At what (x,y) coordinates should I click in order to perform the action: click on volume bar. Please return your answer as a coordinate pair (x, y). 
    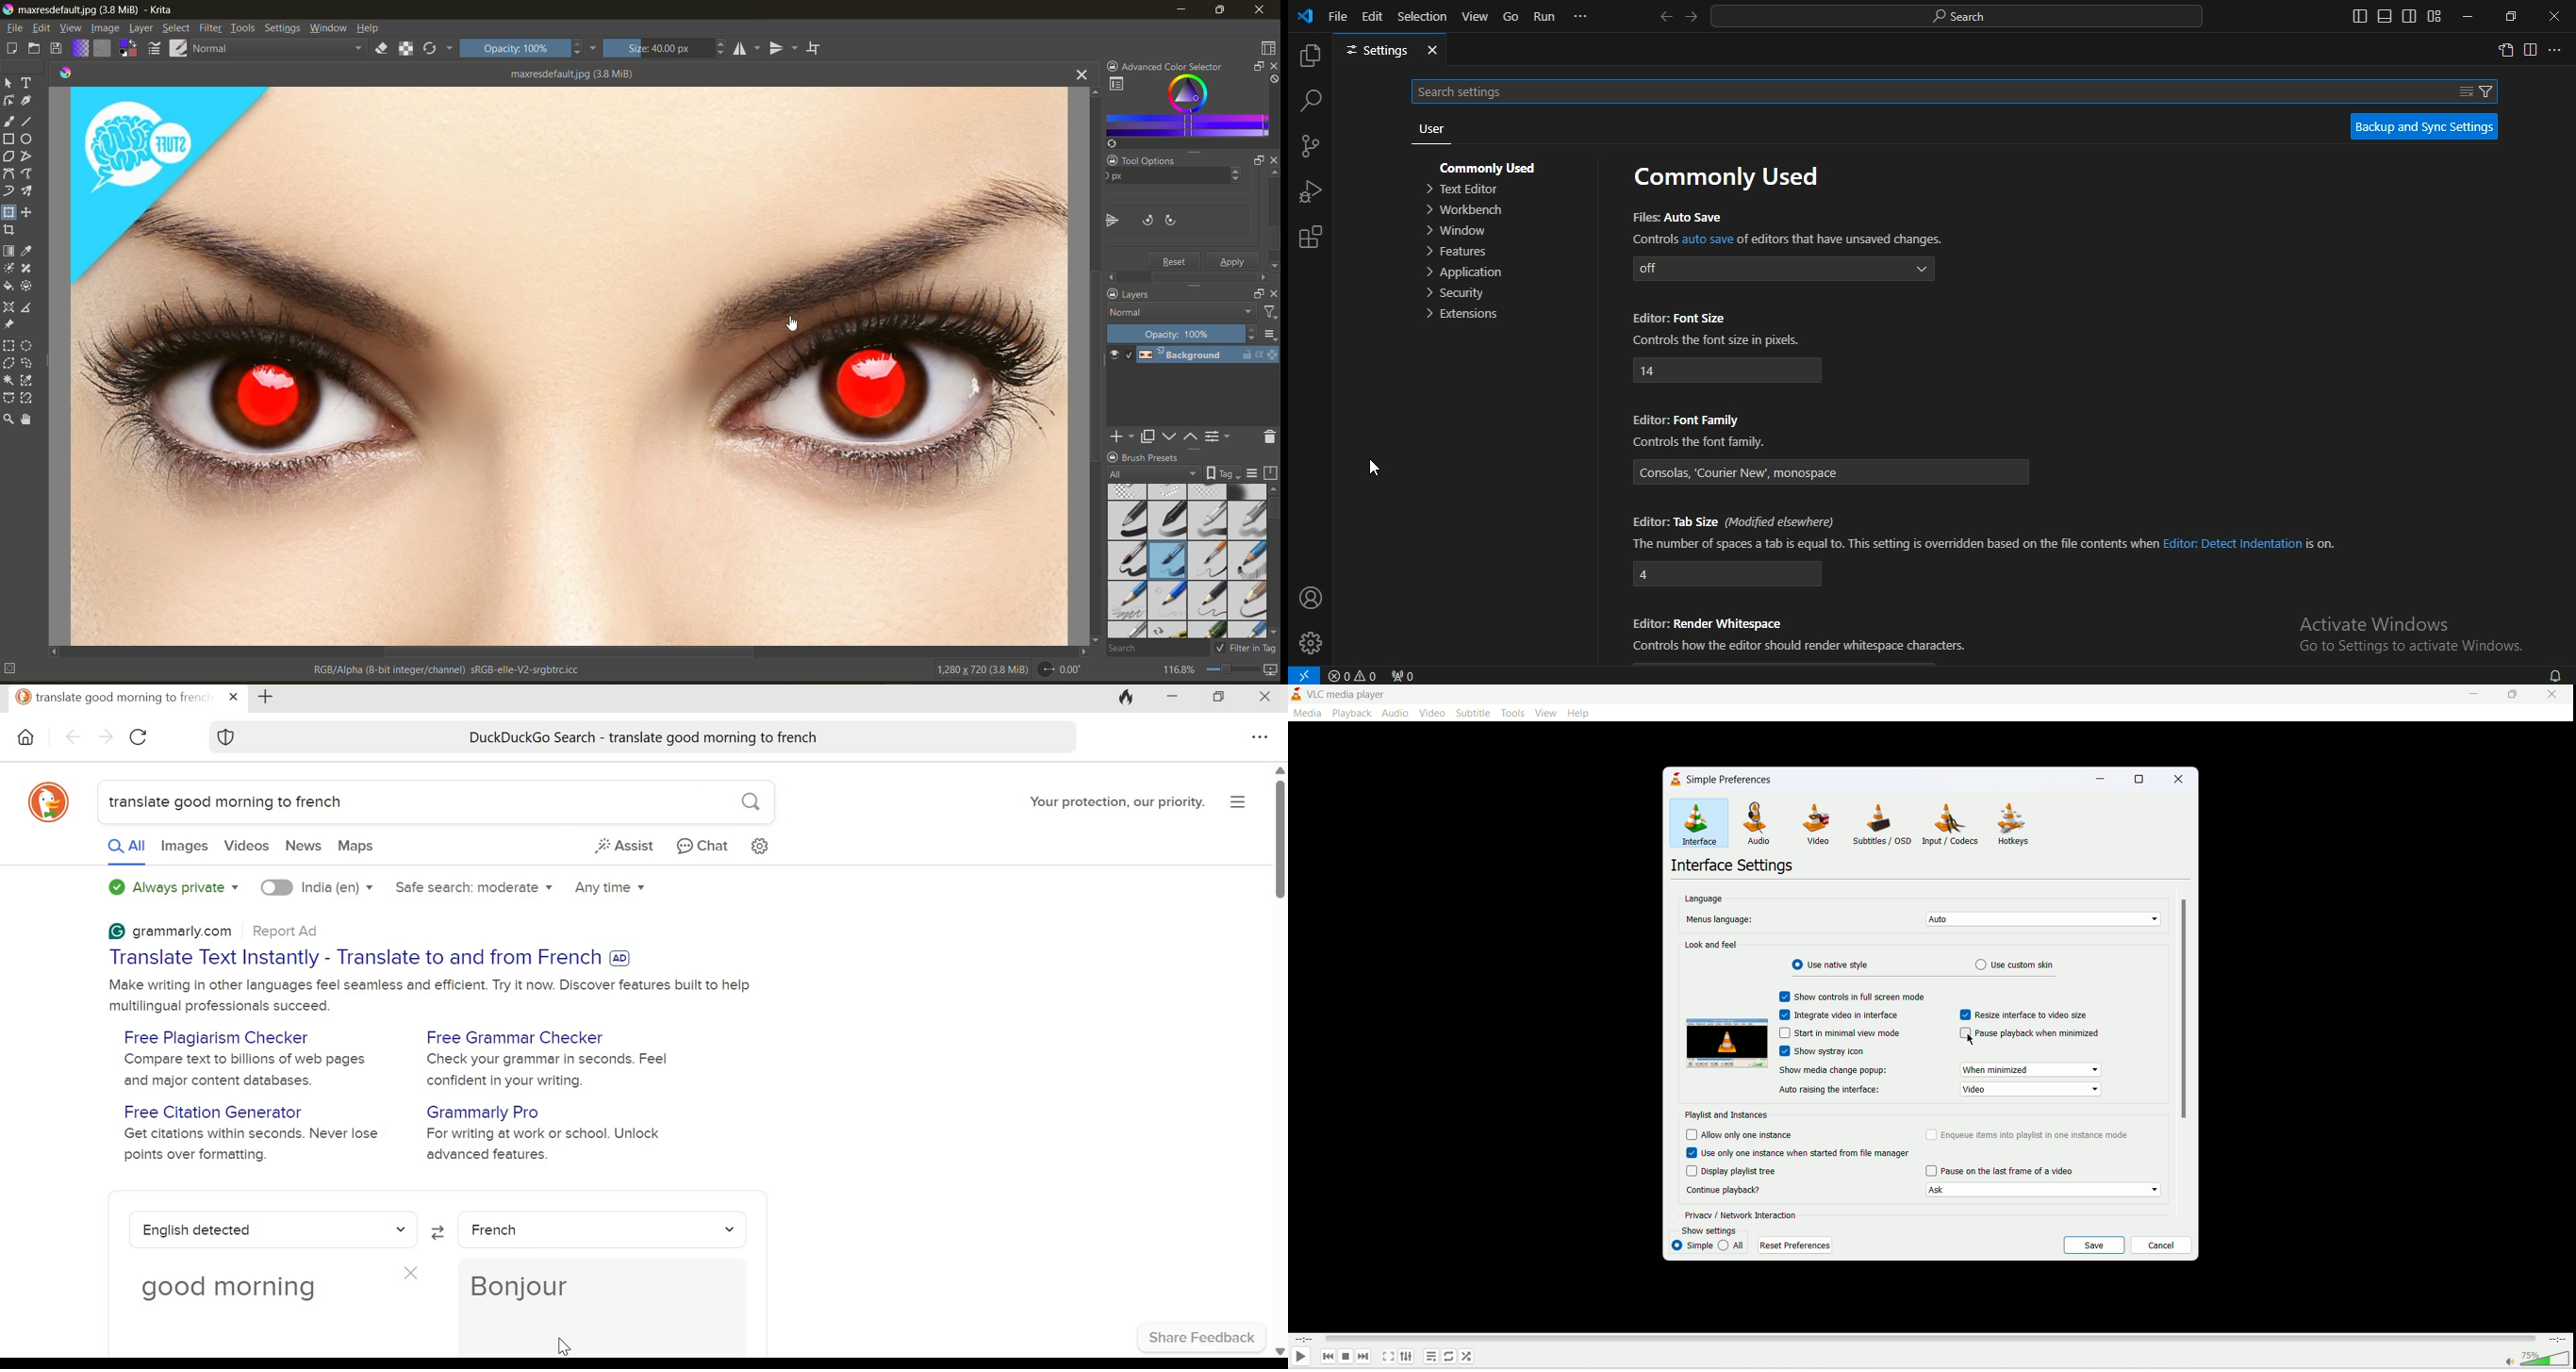
    Looking at the image, I should click on (2538, 1360).